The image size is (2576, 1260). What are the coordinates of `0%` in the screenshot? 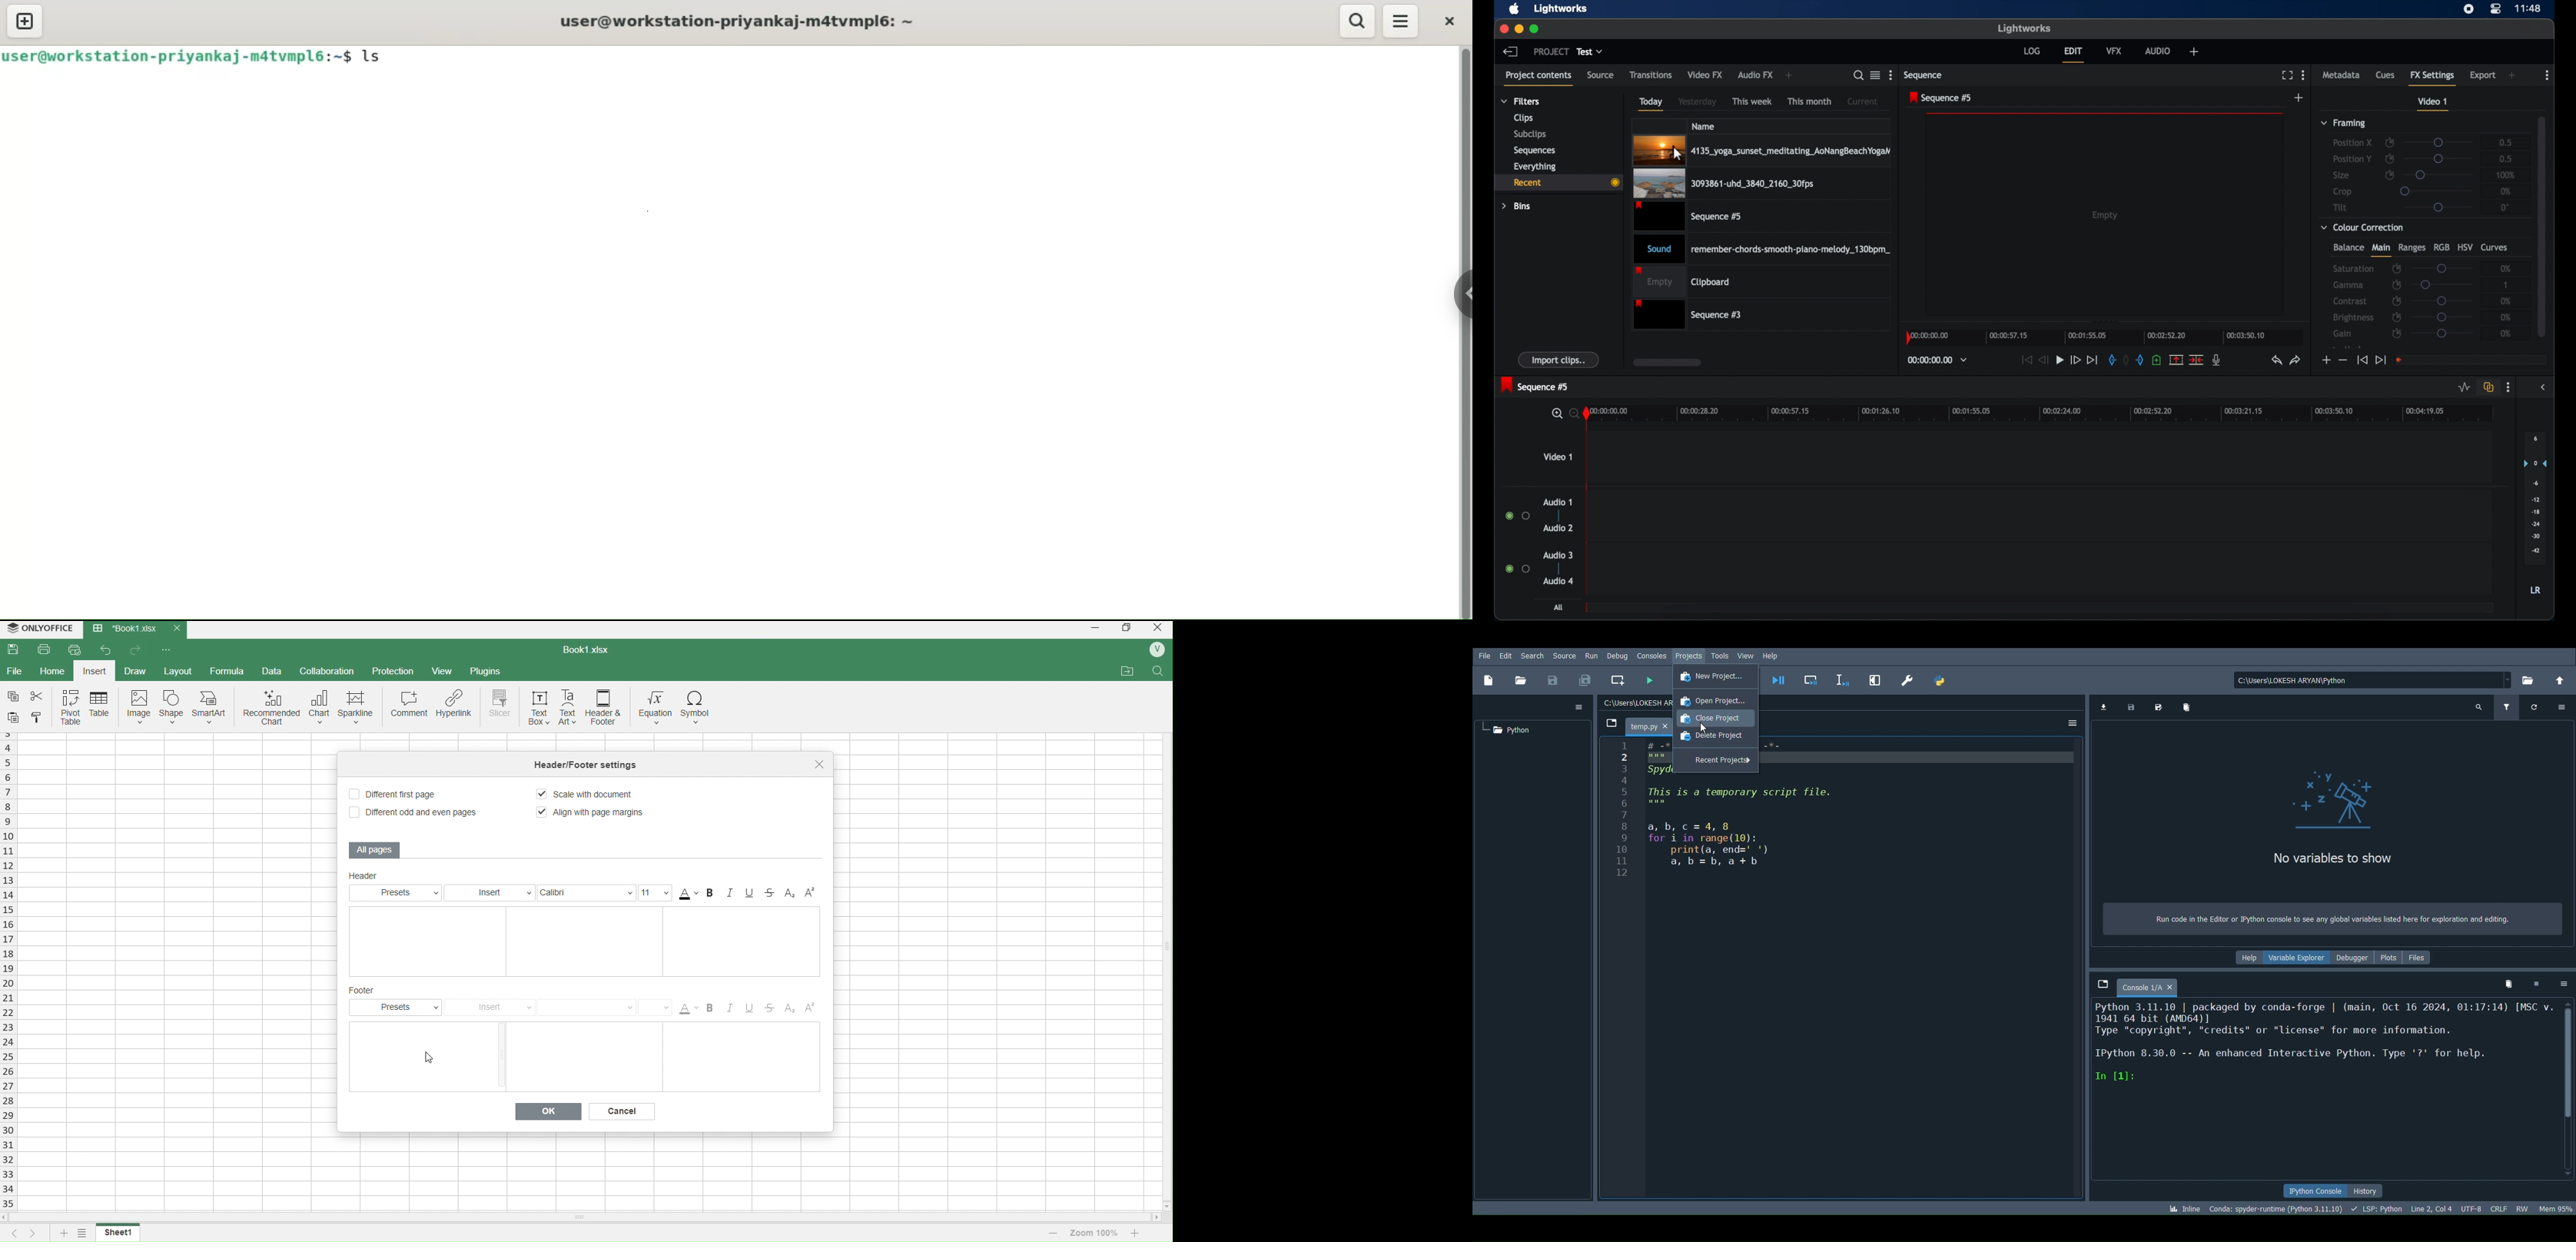 It's located at (2506, 334).